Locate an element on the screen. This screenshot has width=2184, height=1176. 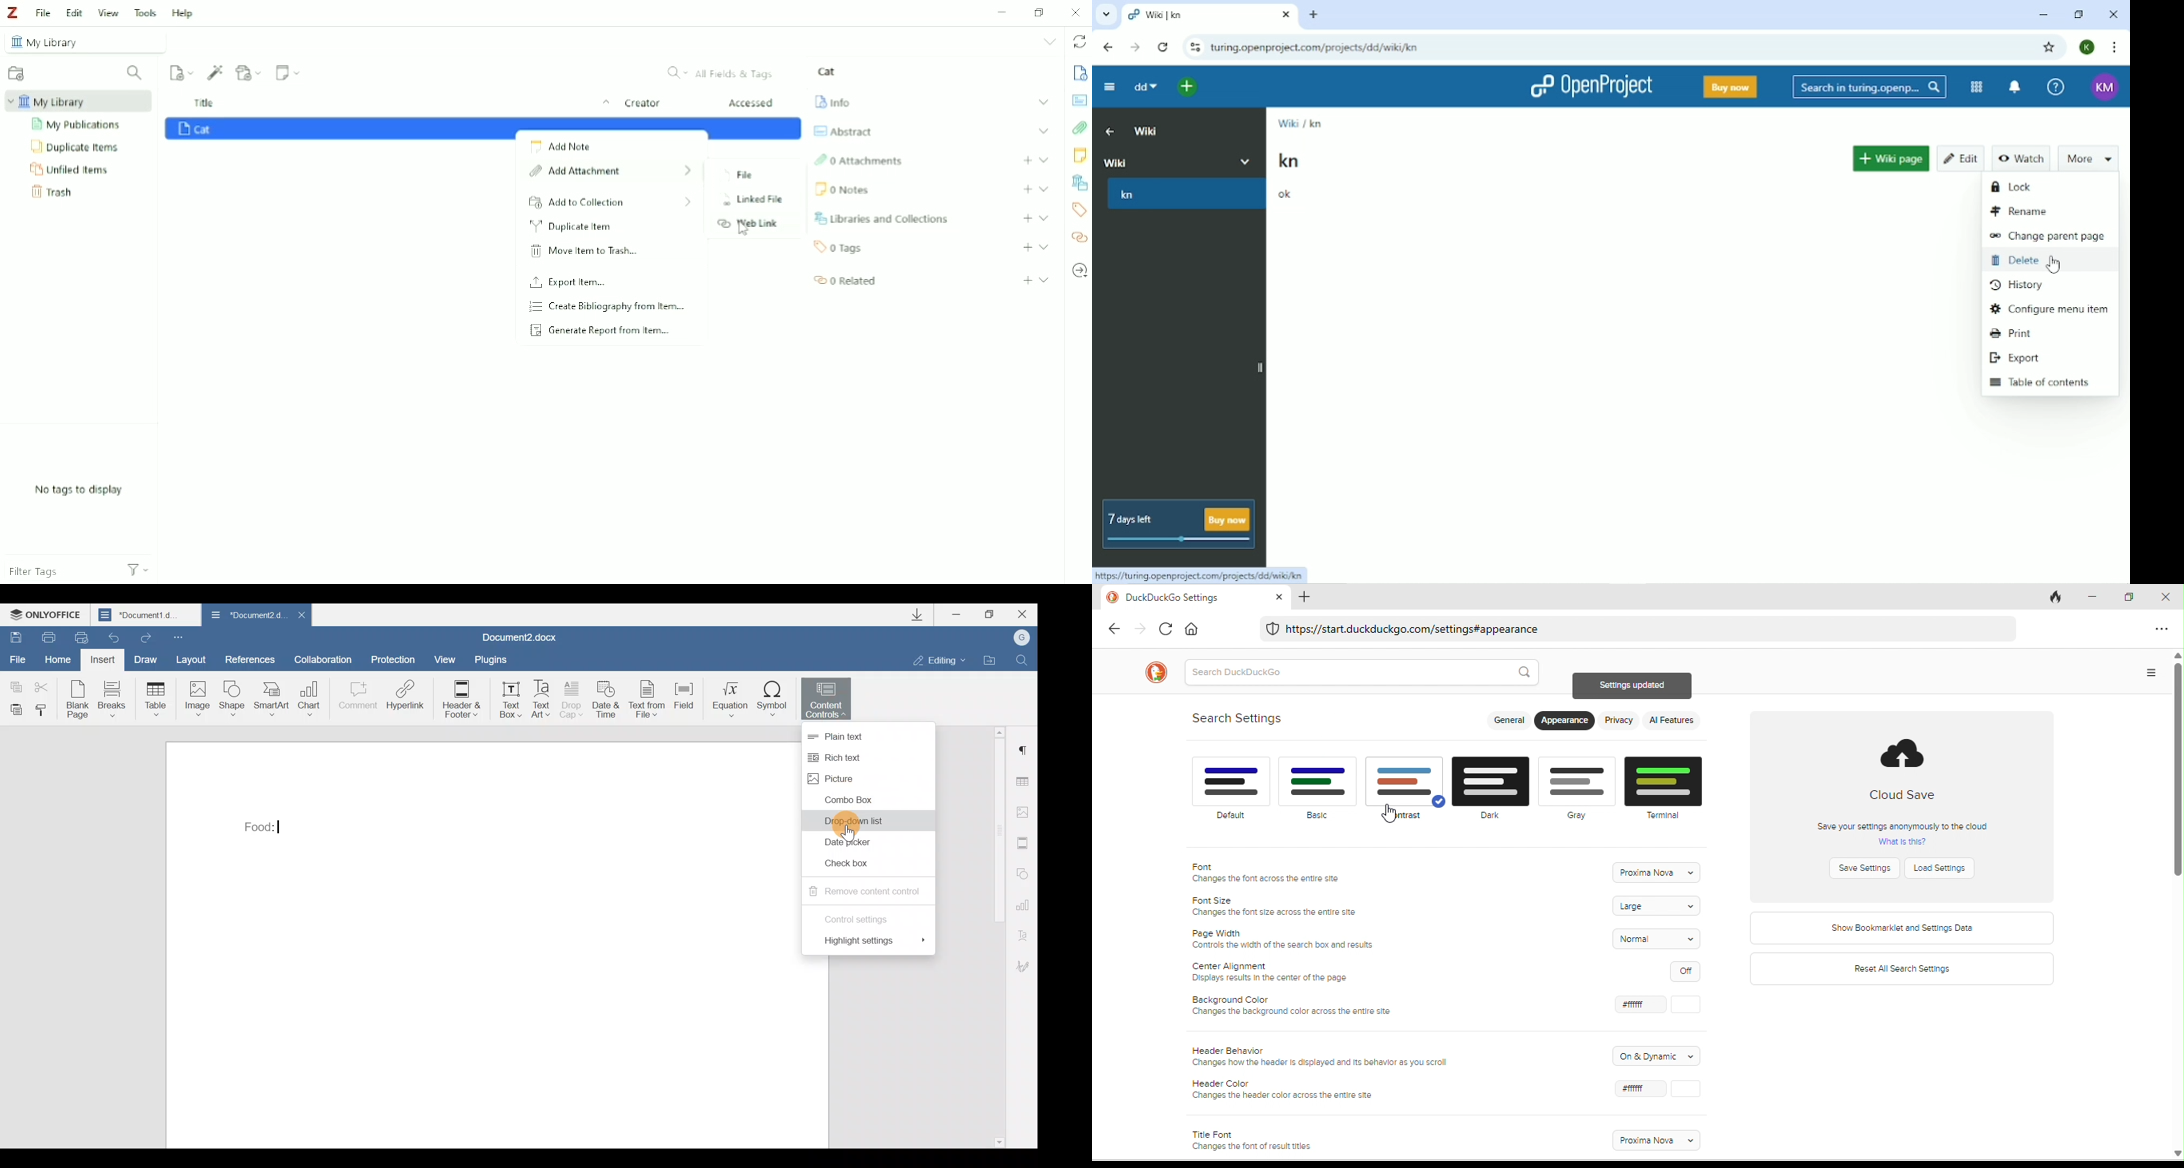
Libraries and Collections is located at coordinates (1079, 183).